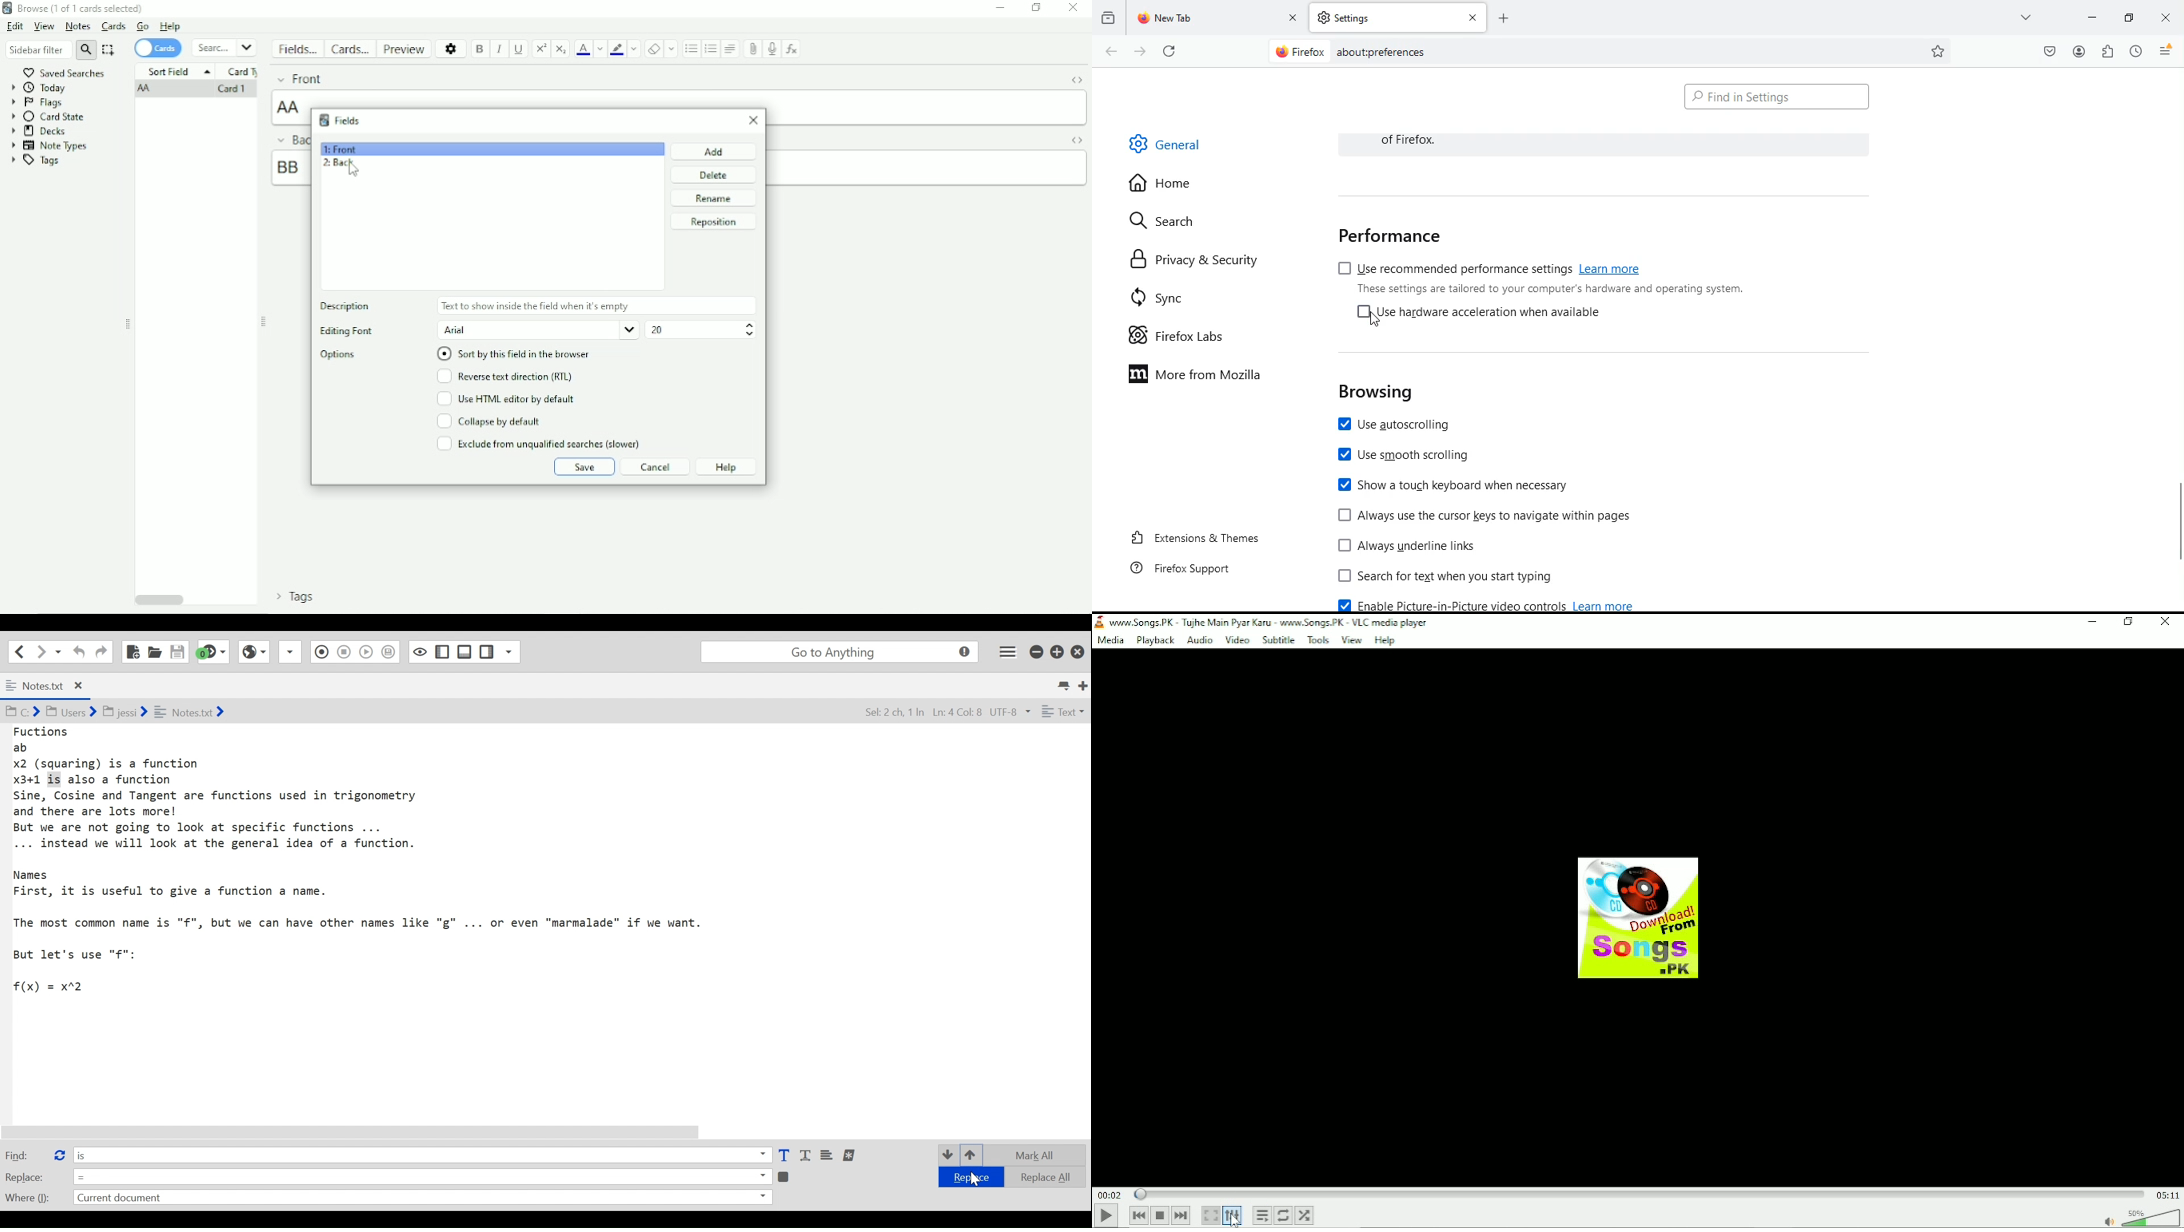  I want to click on Ordered list, so click(710, 50).